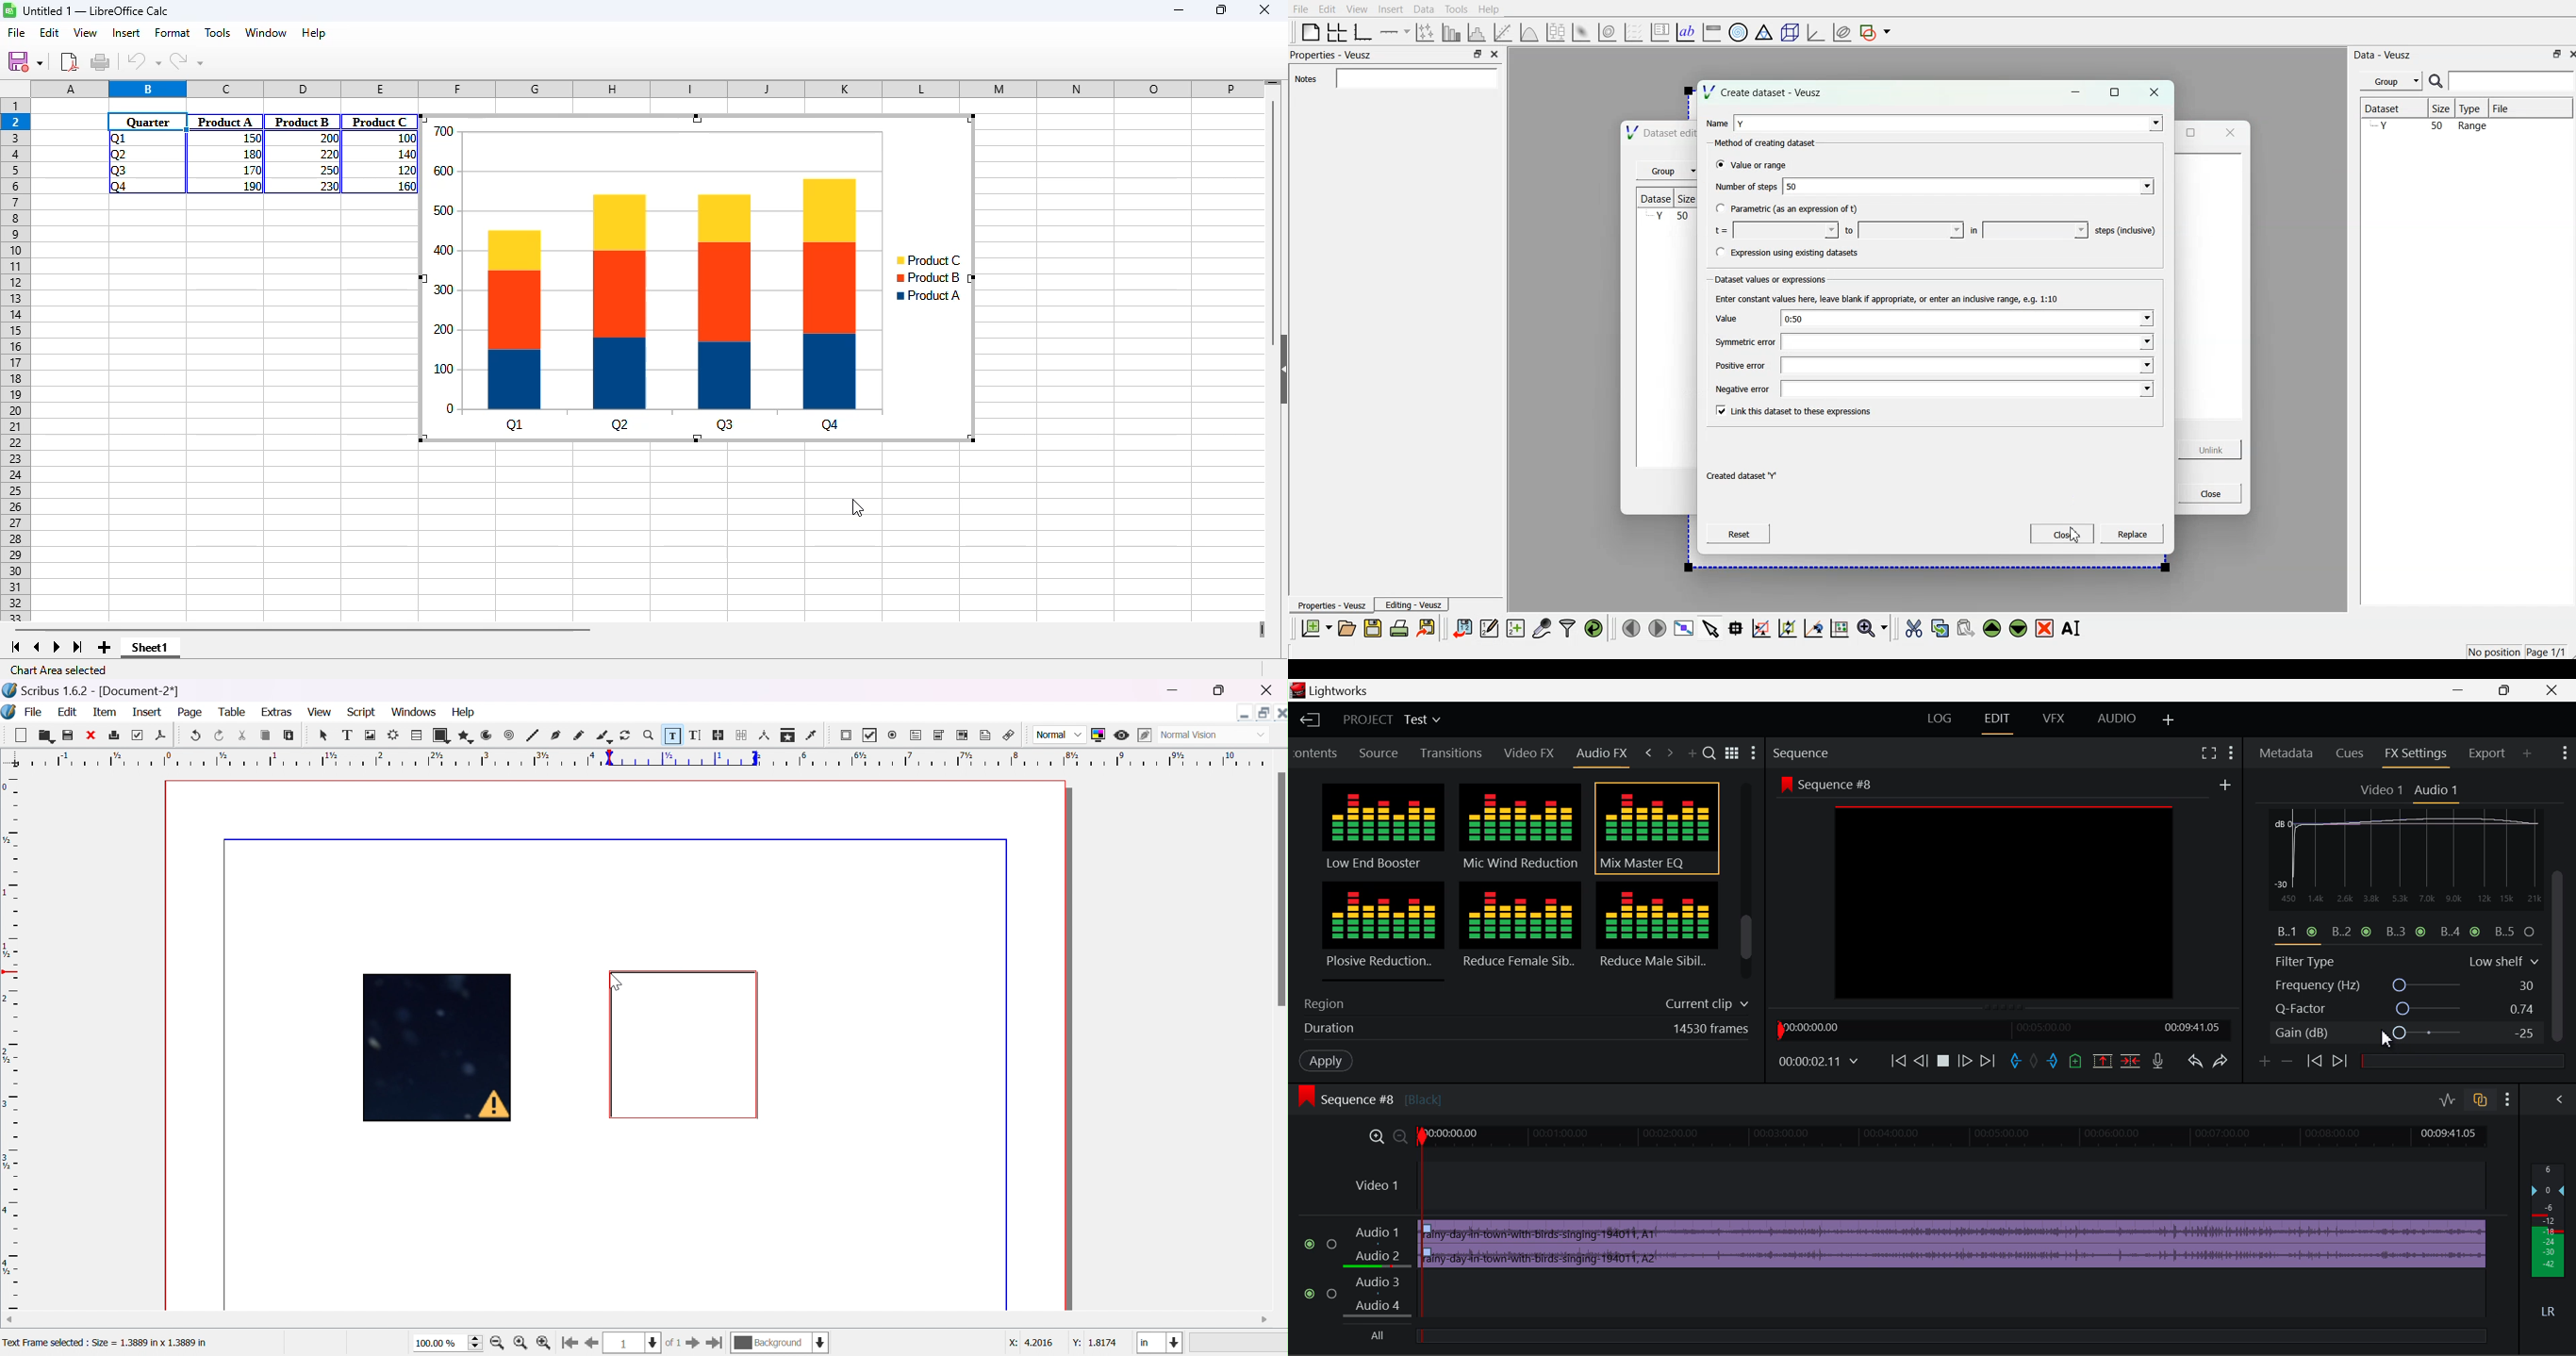 The width and height of the screenshot is (2576, 1372). Describe the element at coordinates (1530, 30) in the screenshot. I see `plot a function` at that location.